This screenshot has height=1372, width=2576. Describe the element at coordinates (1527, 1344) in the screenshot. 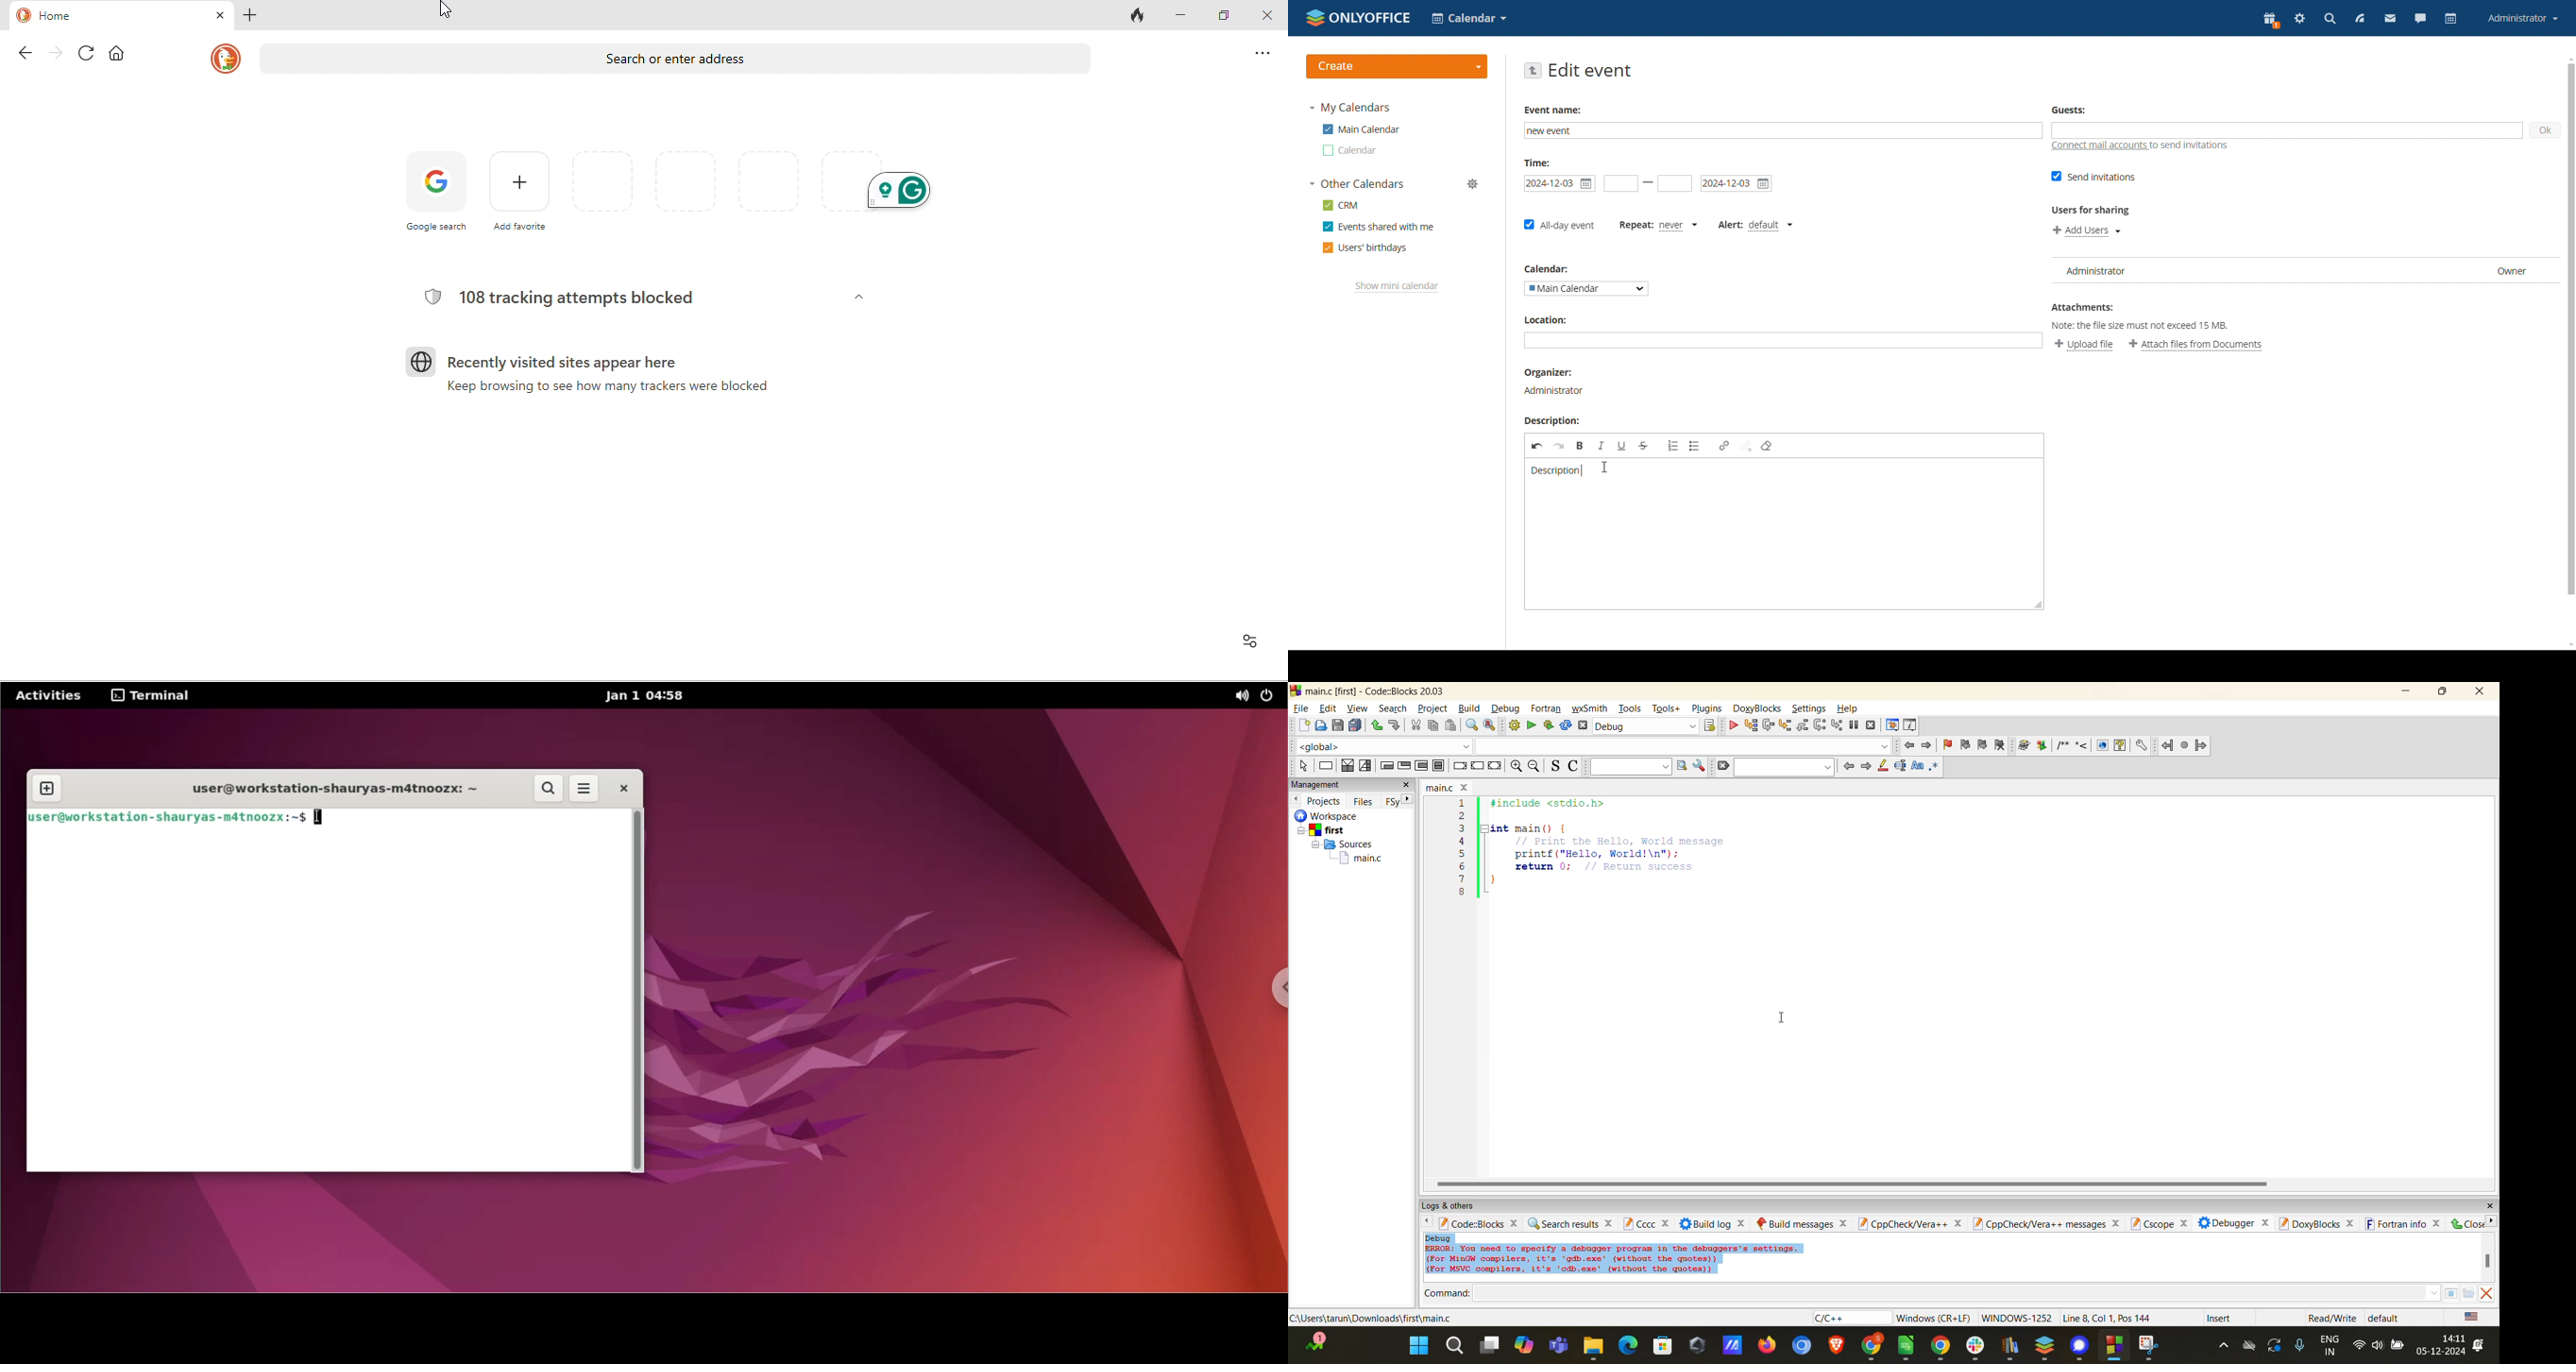

I see `copilot` at that location.